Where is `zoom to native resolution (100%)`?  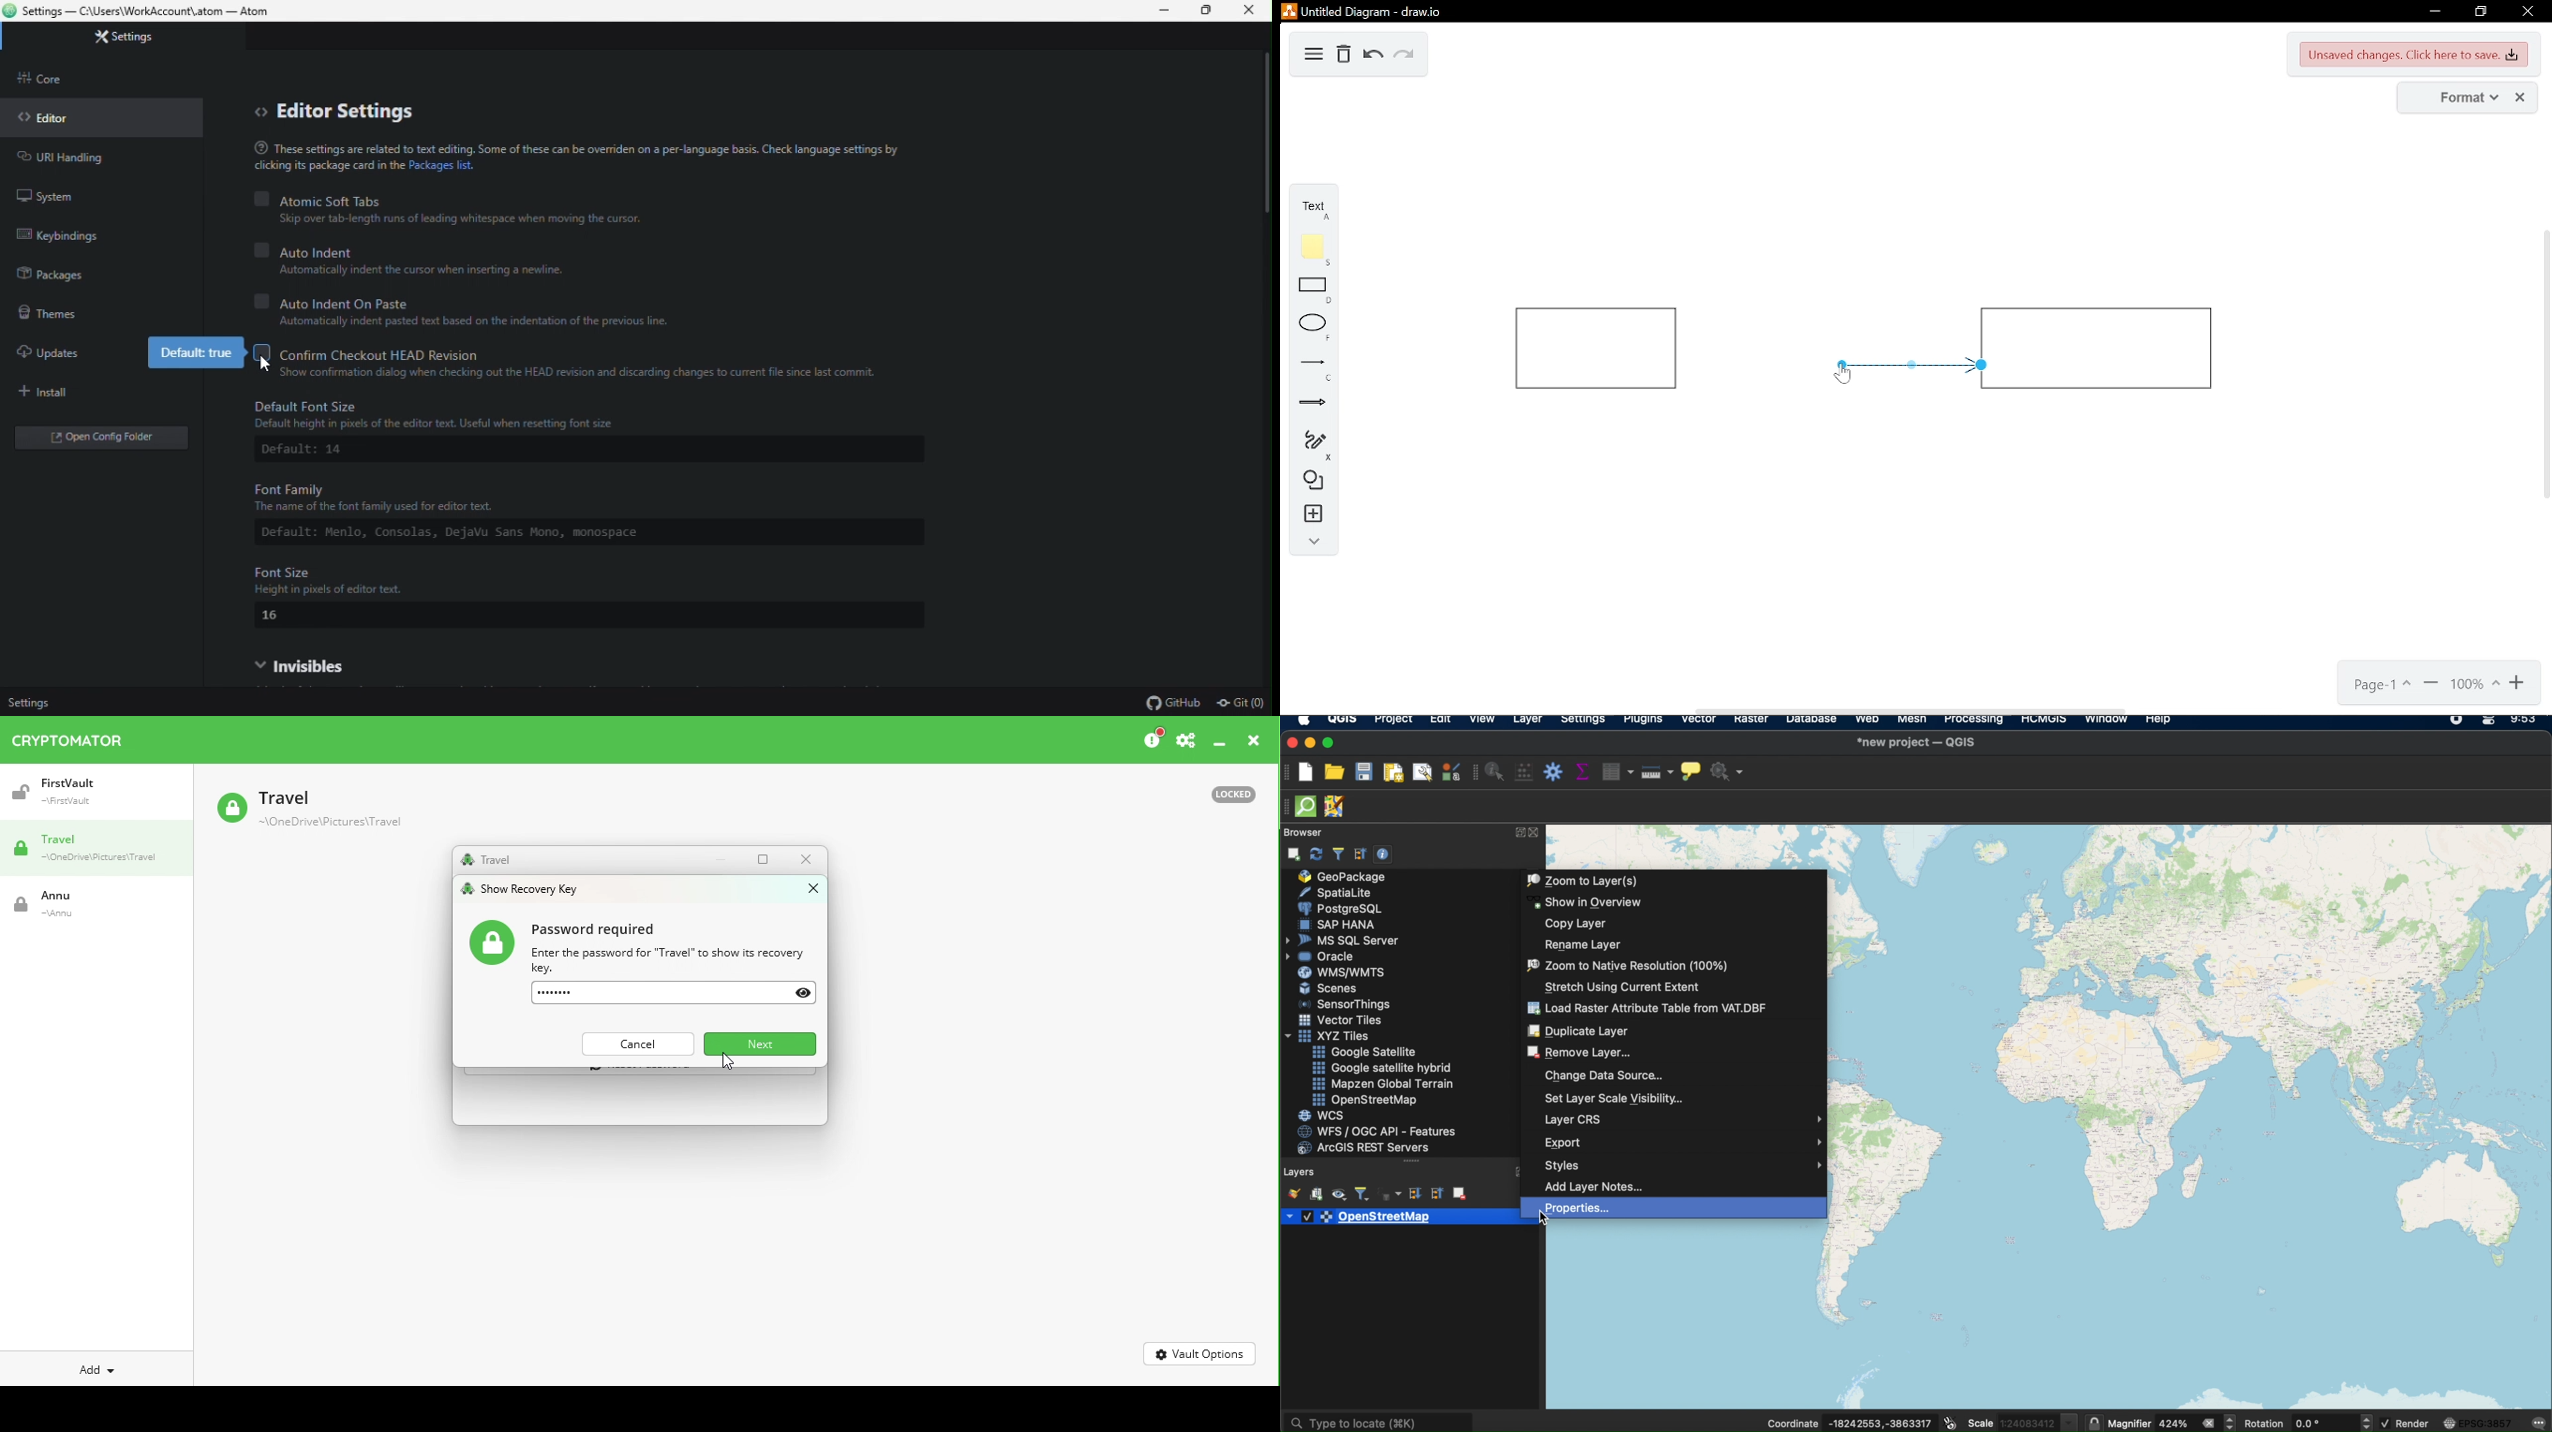
zoom to native resolution (100%) is located at coordinates (1624, 965).